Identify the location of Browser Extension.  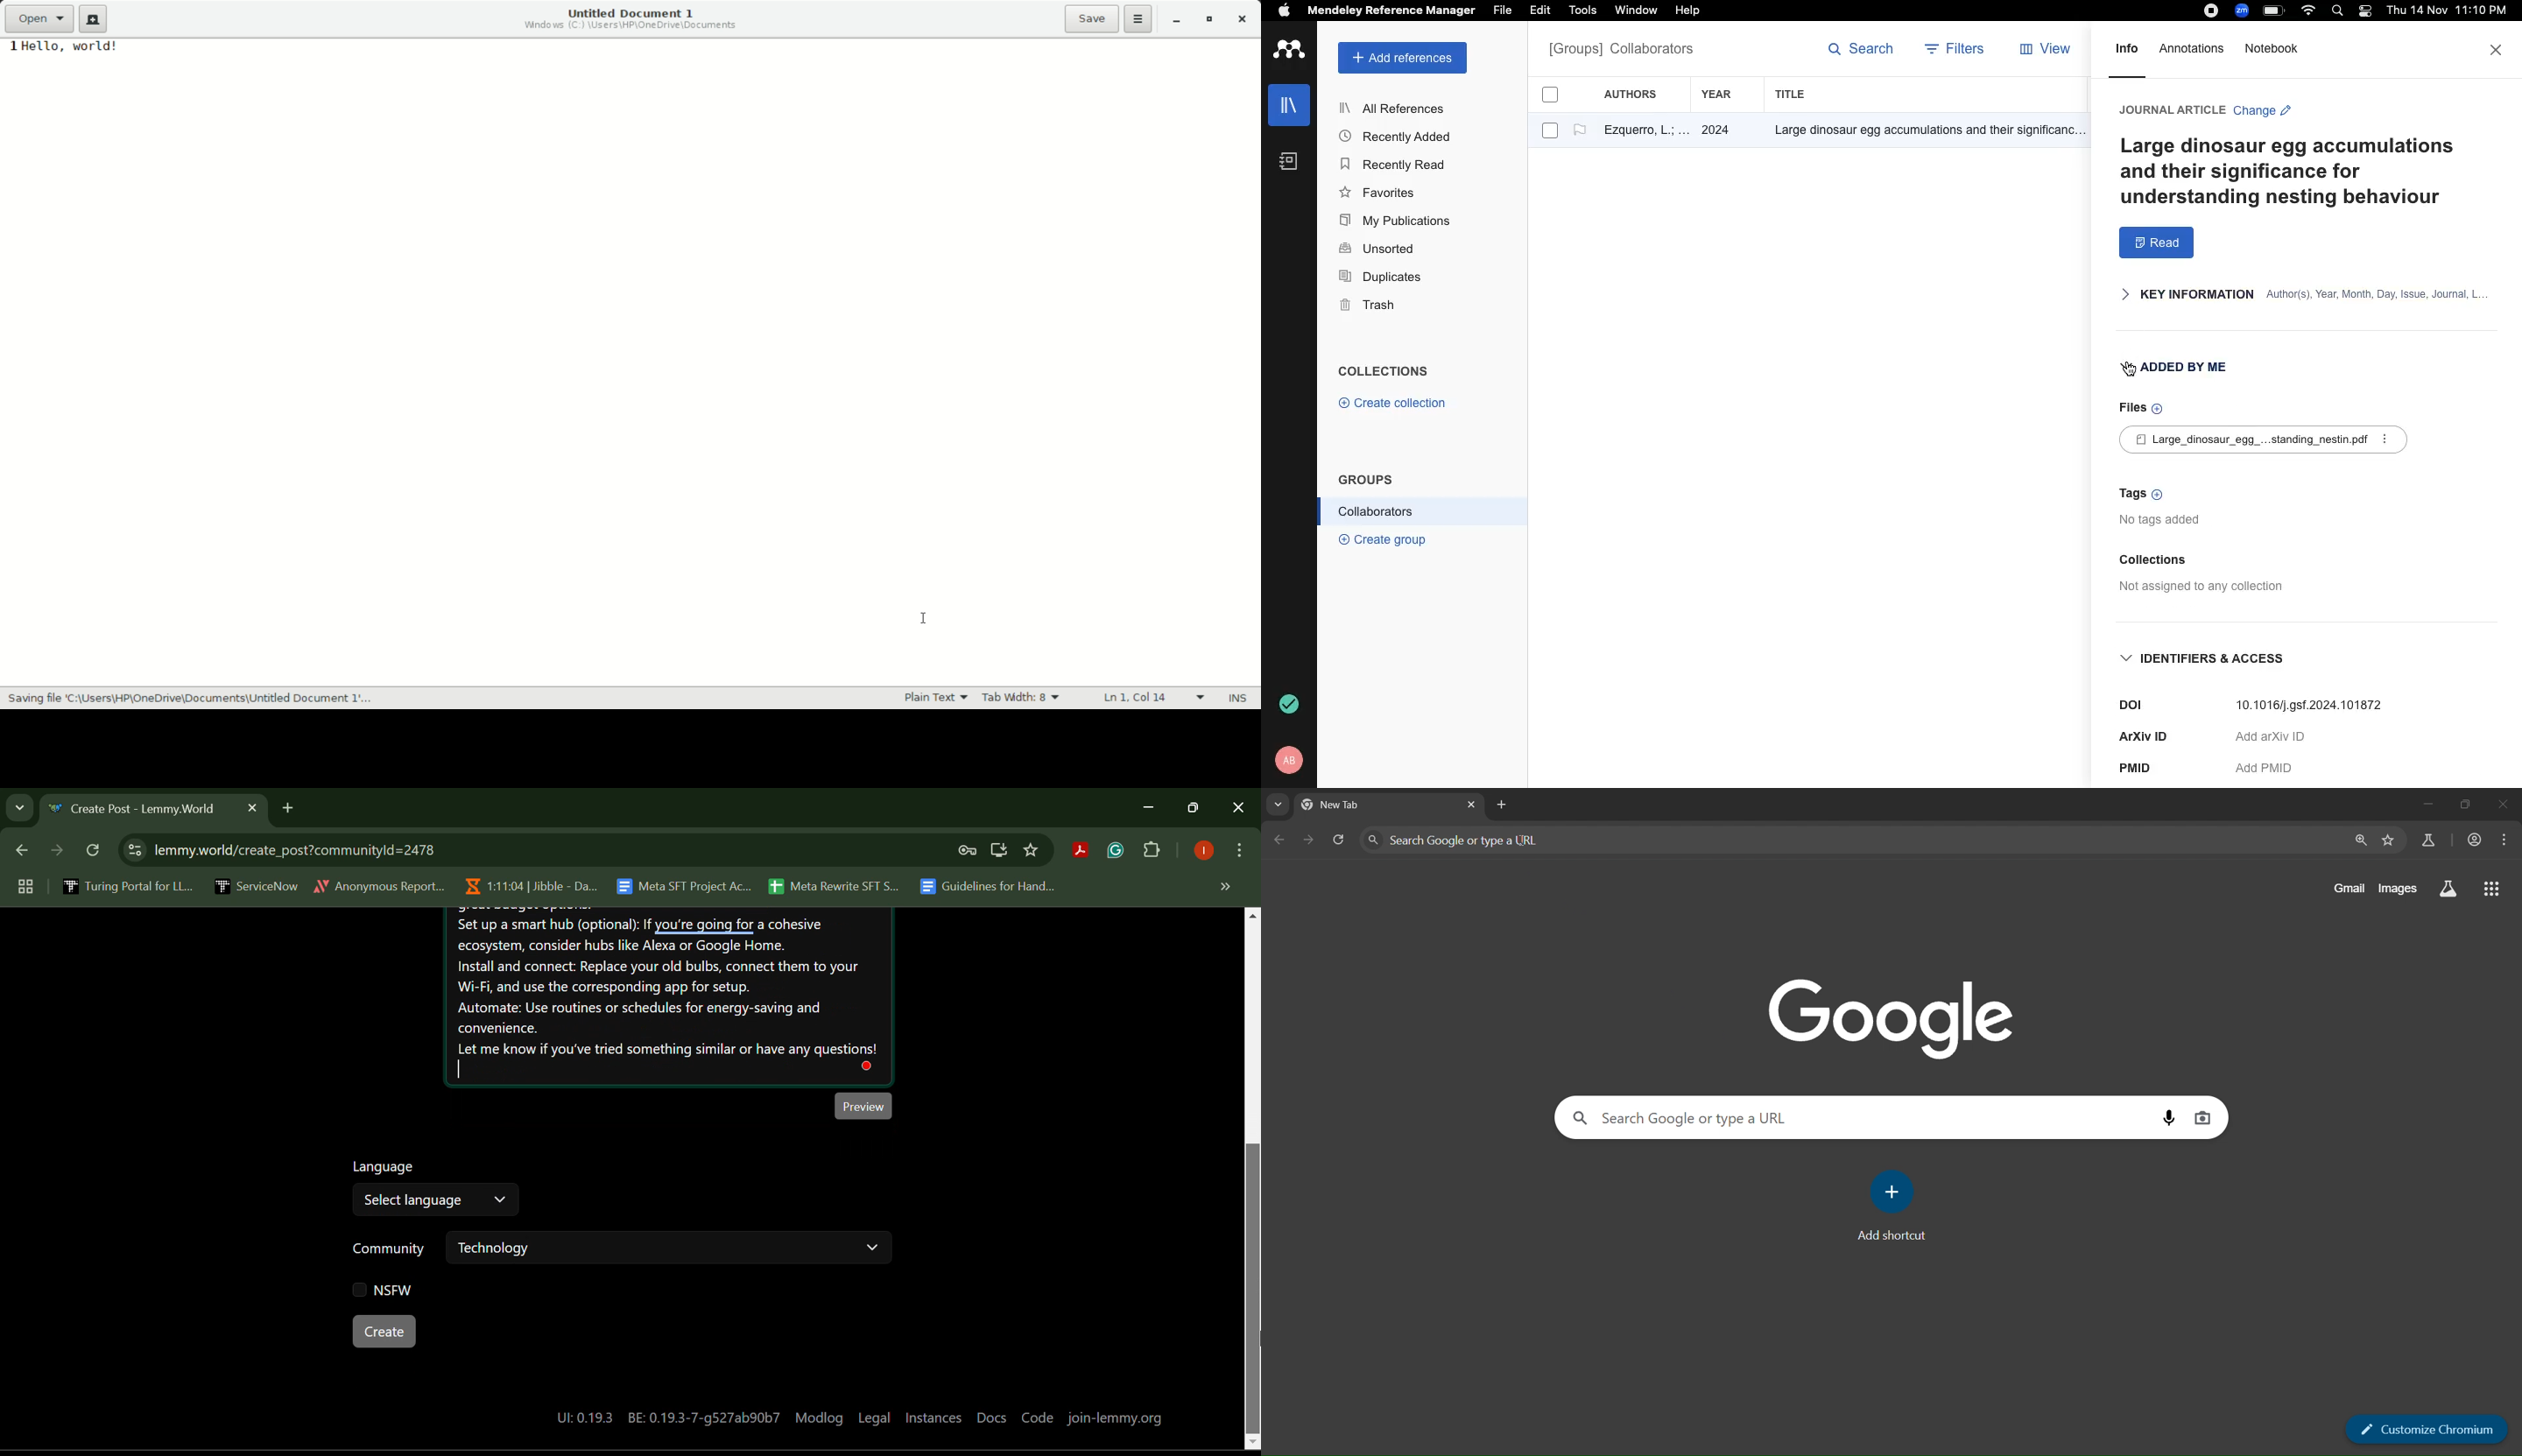
(1118, 851).